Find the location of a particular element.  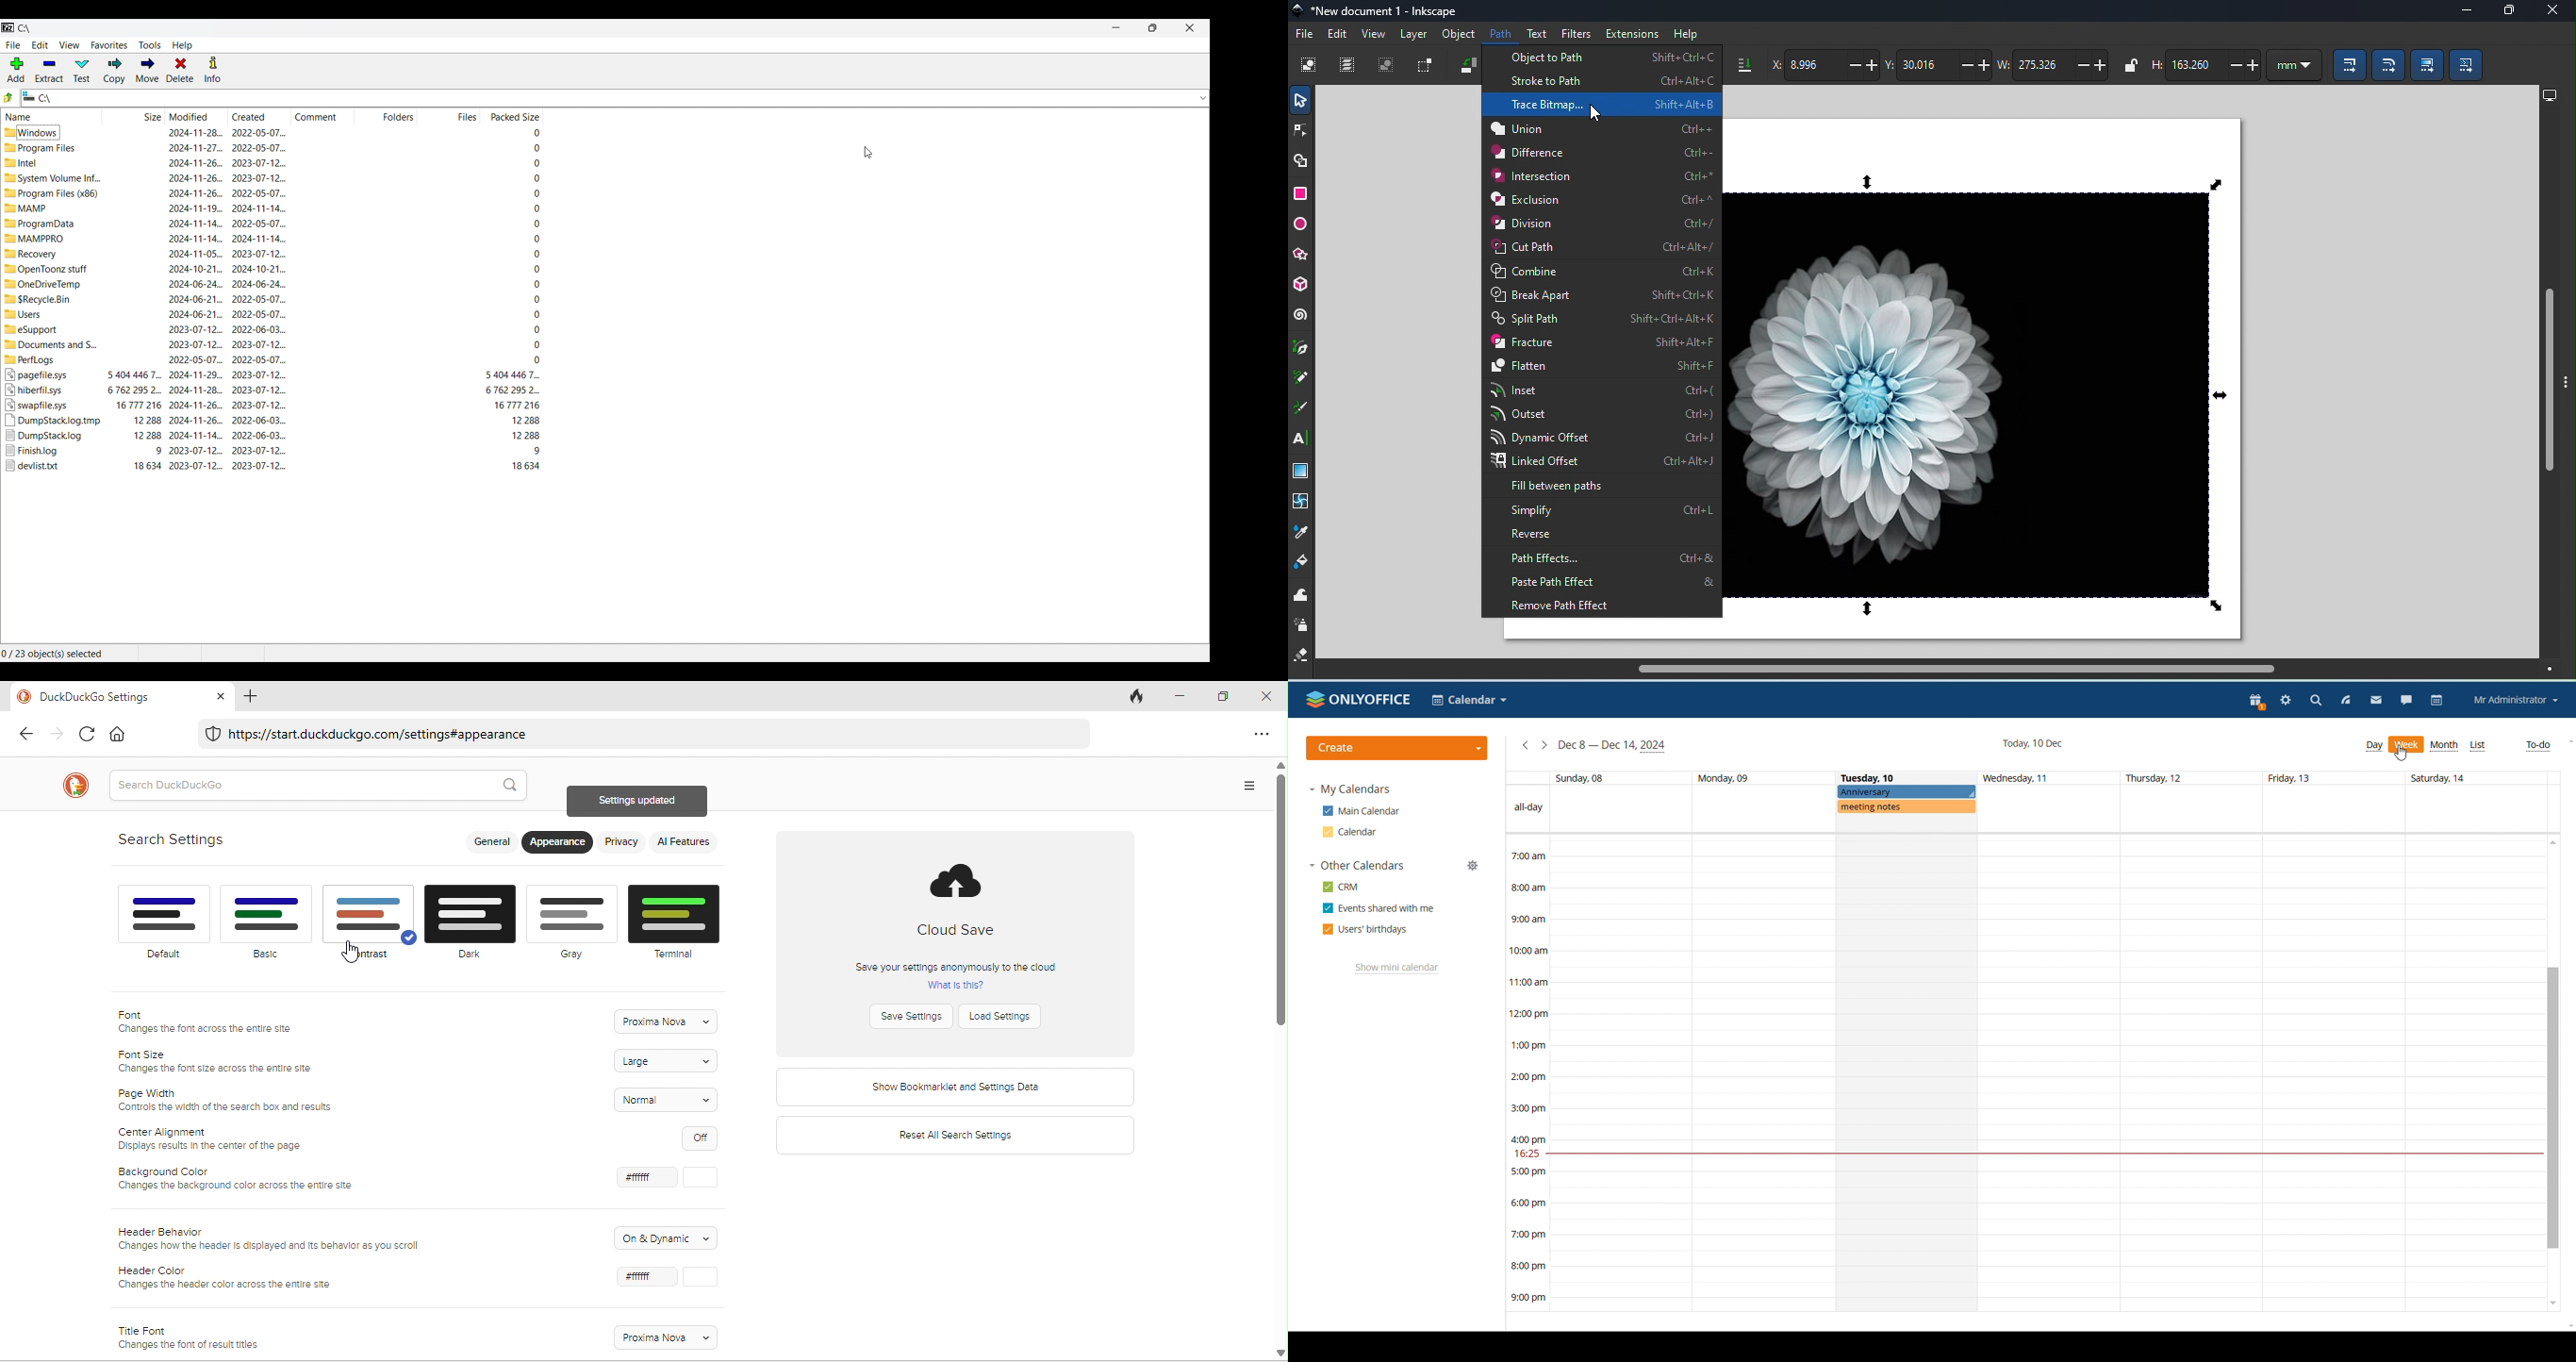

show mini calendar is located at coordinates (1397, 969).